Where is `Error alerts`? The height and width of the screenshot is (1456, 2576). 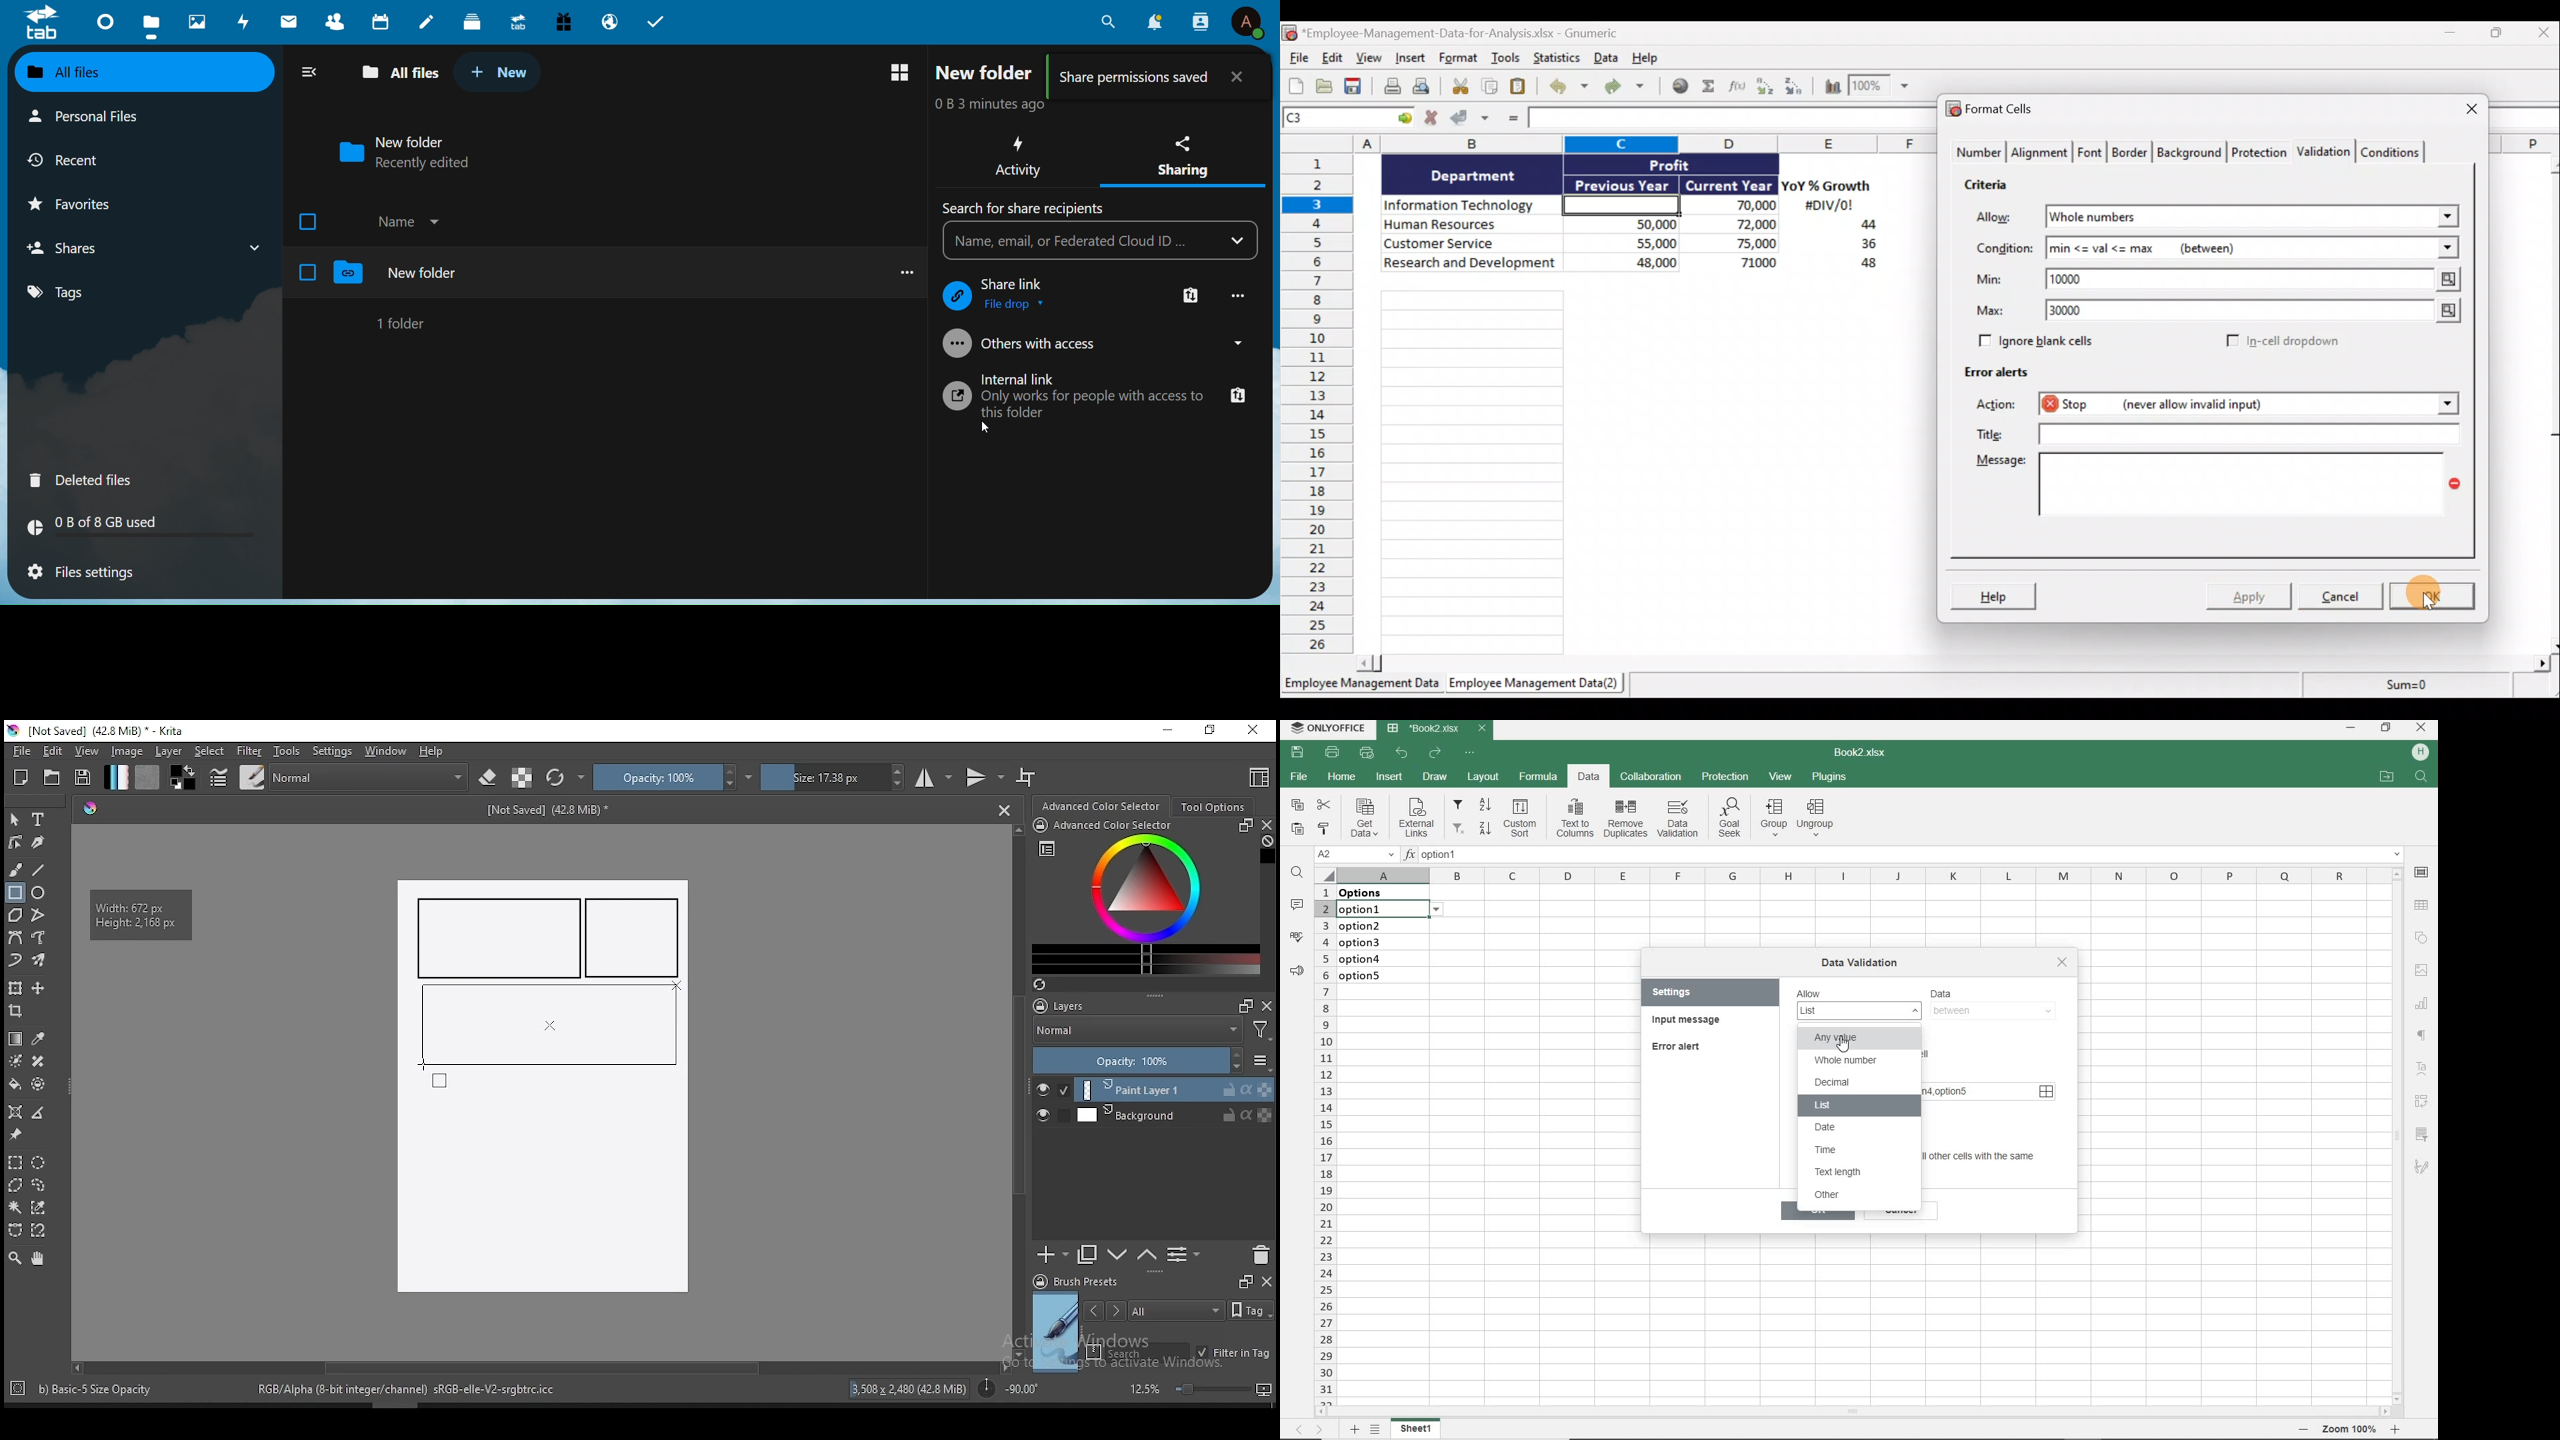
Error alerts is located at coordinates (2001, 378).